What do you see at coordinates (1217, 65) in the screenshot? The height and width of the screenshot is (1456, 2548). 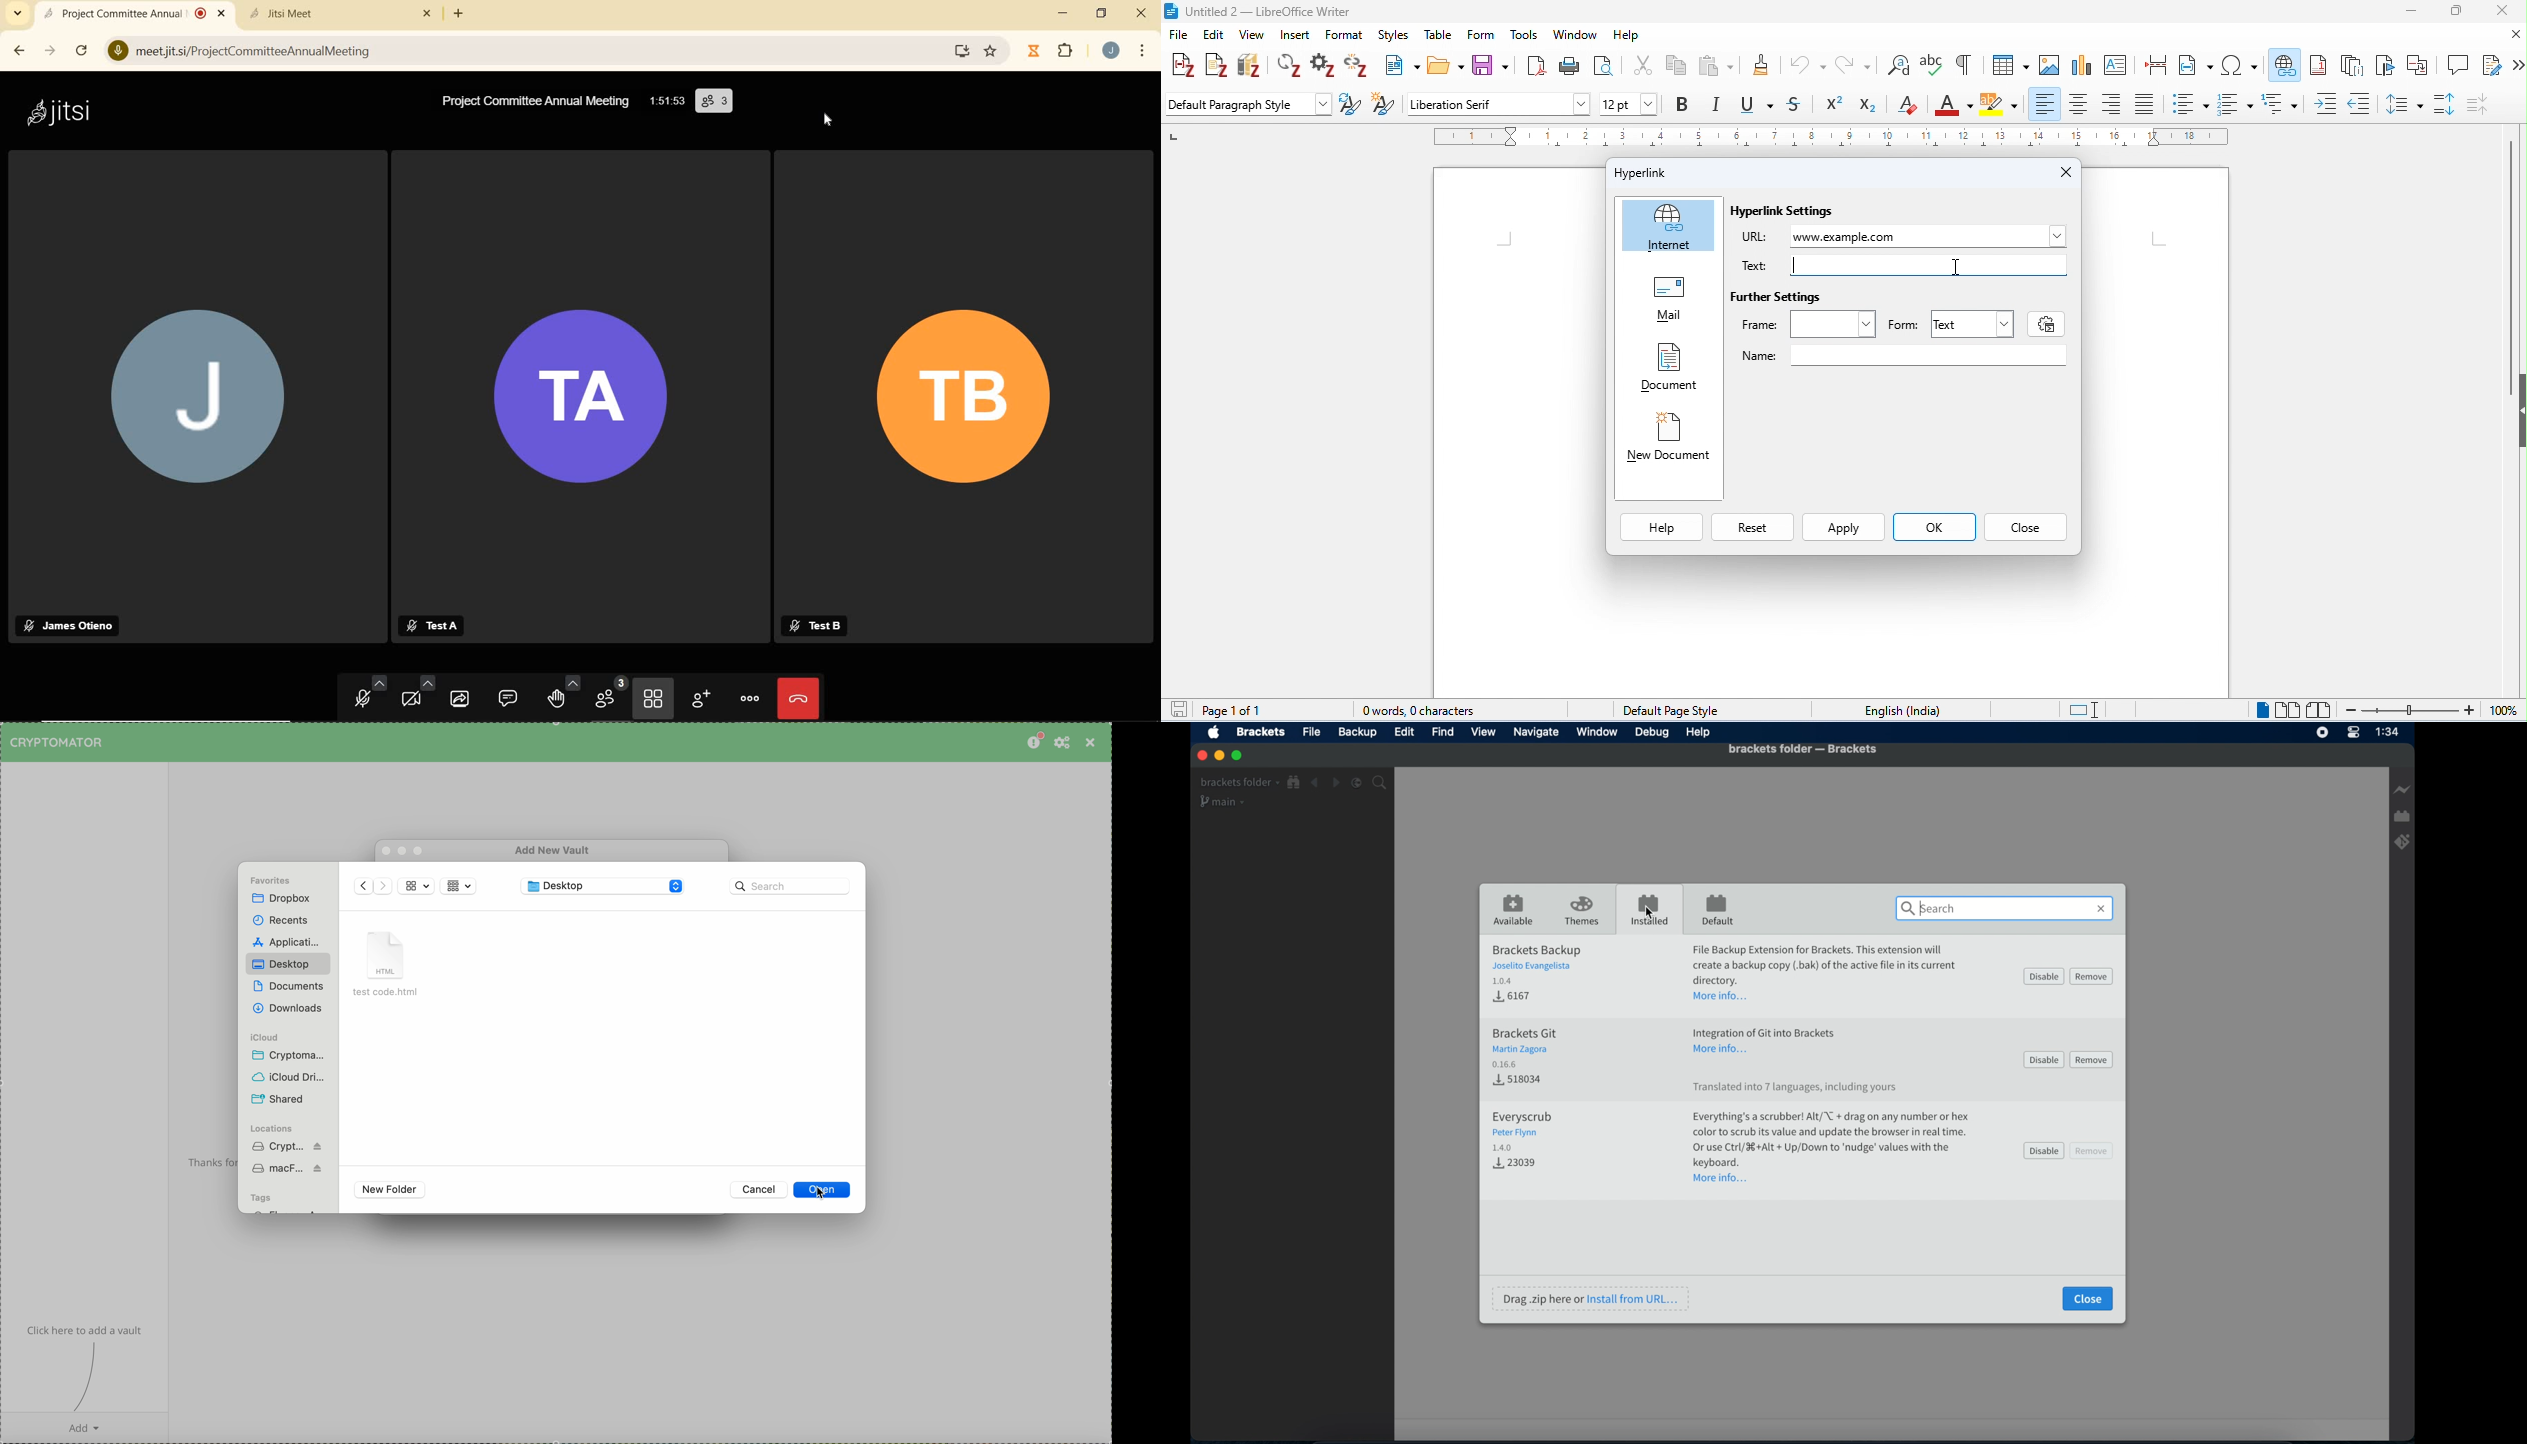 I see `add note` at bounding box center [1217, 65].